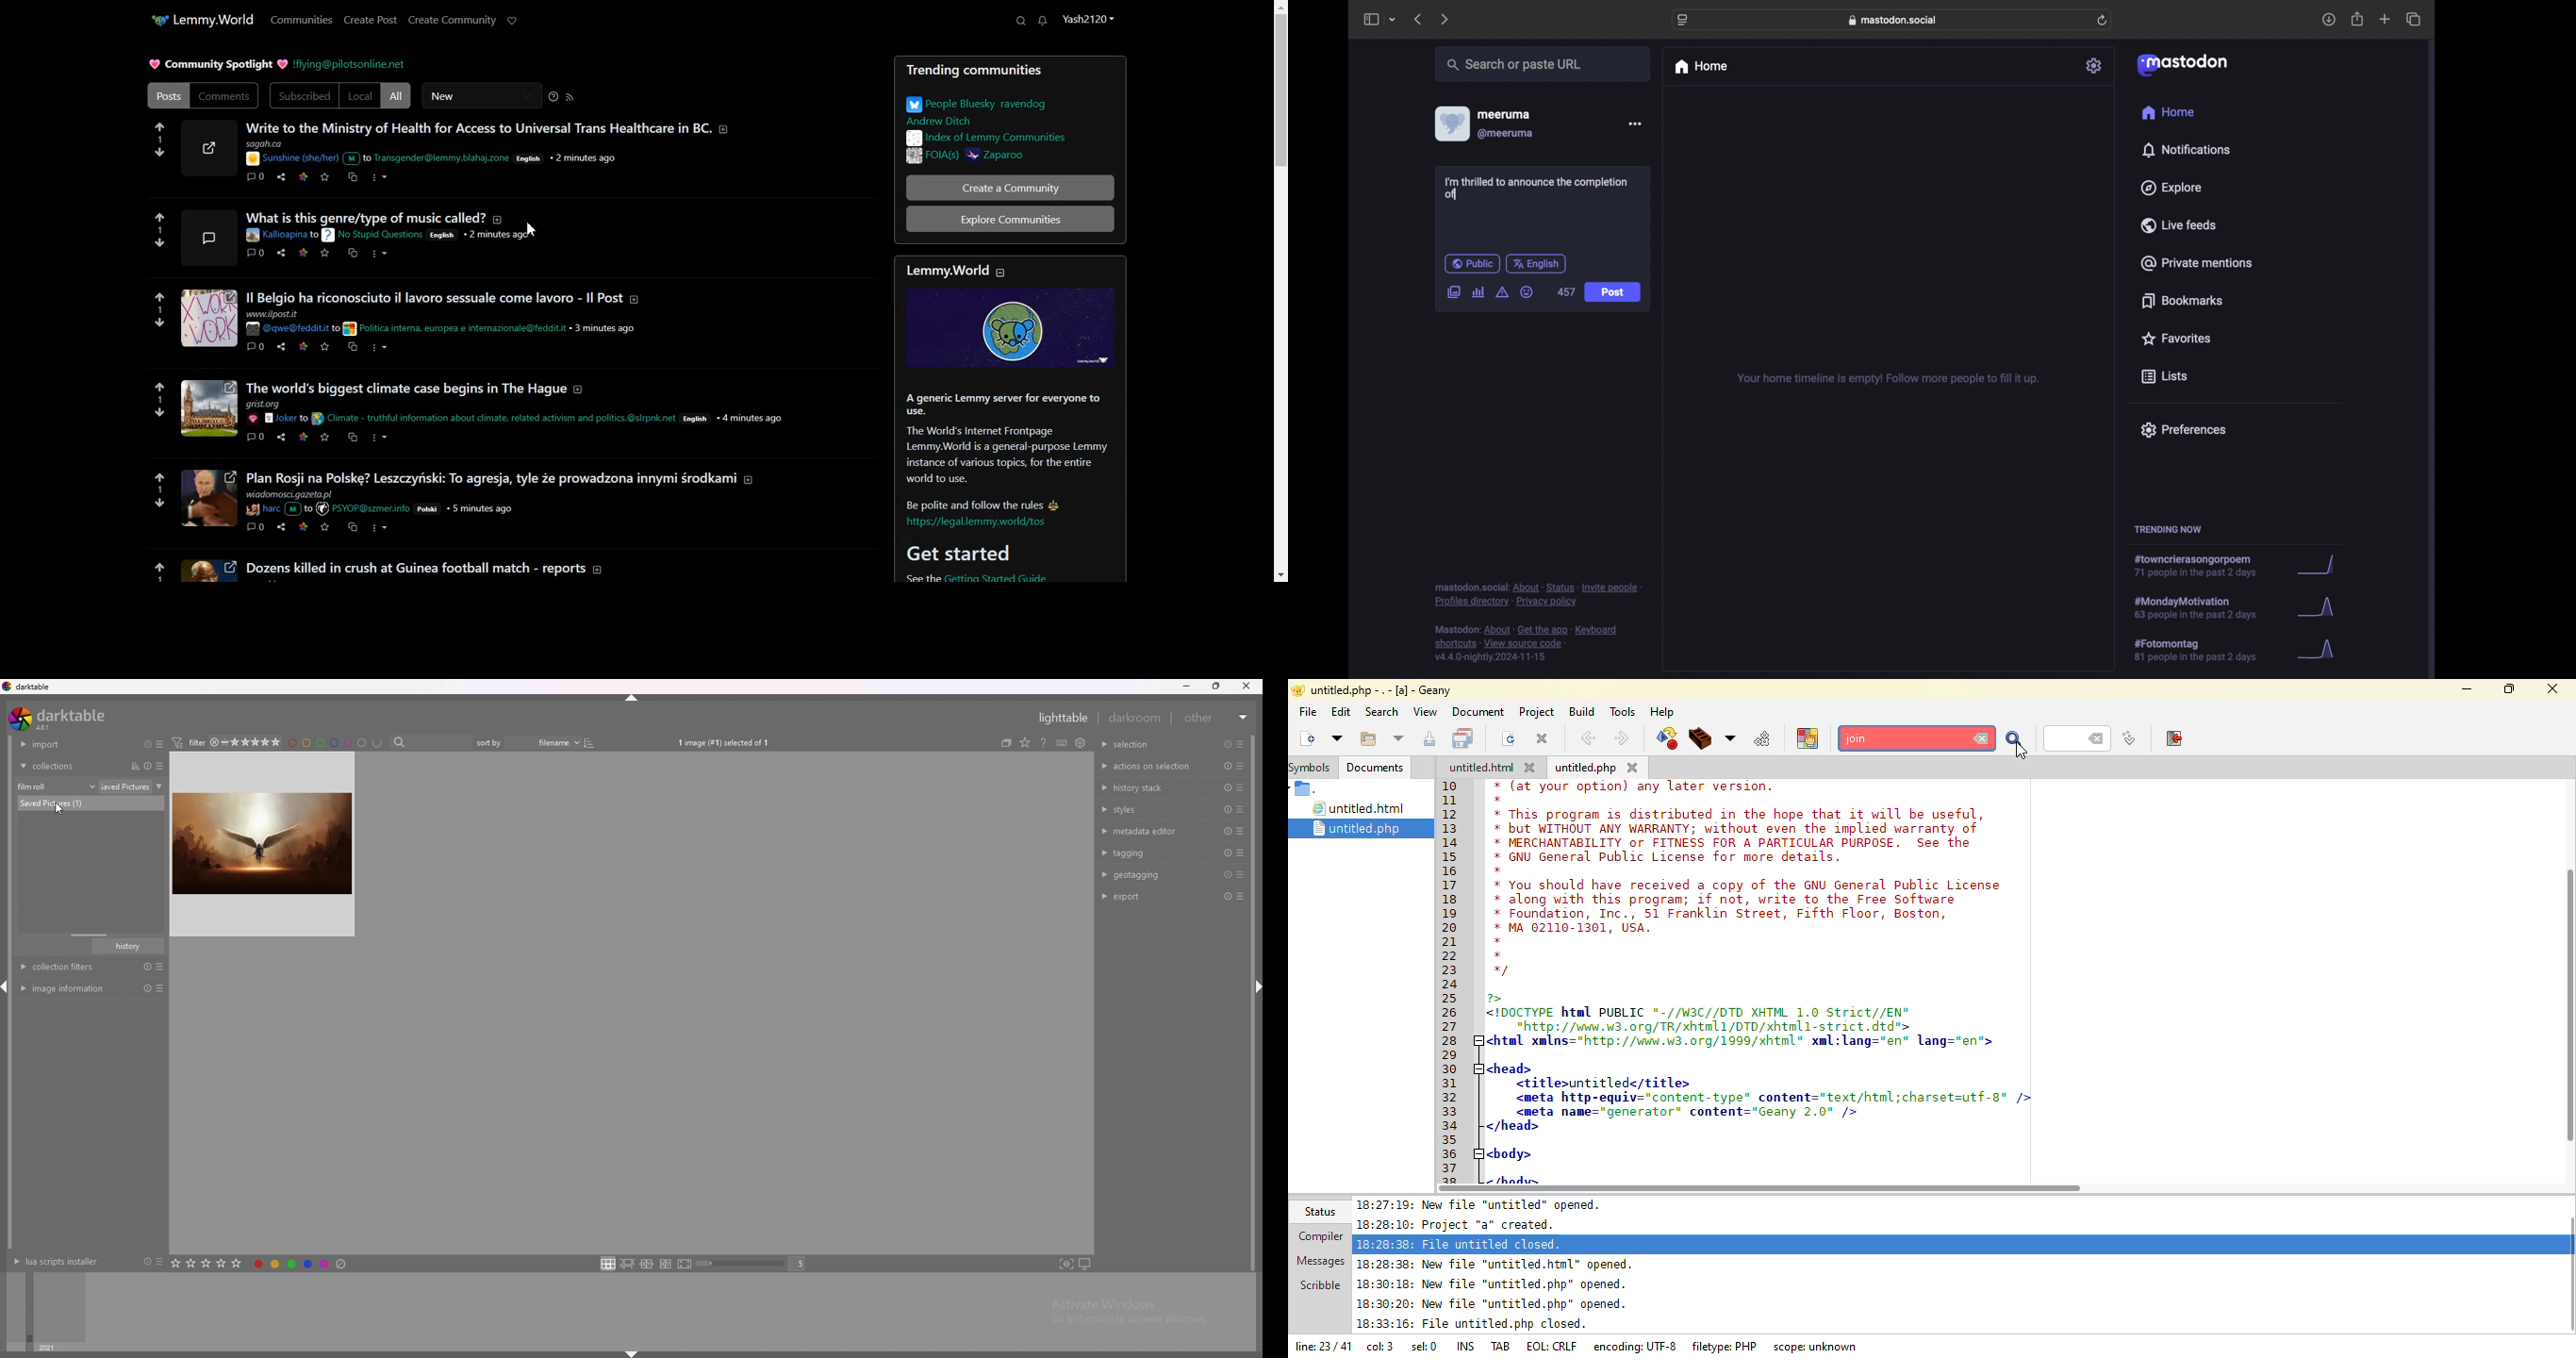 The width and height of the screenshot is (2576, 1372). What do you see at coordinates (211, 499) in the screenshot?
I see `image` at bounding box center [211, 499].